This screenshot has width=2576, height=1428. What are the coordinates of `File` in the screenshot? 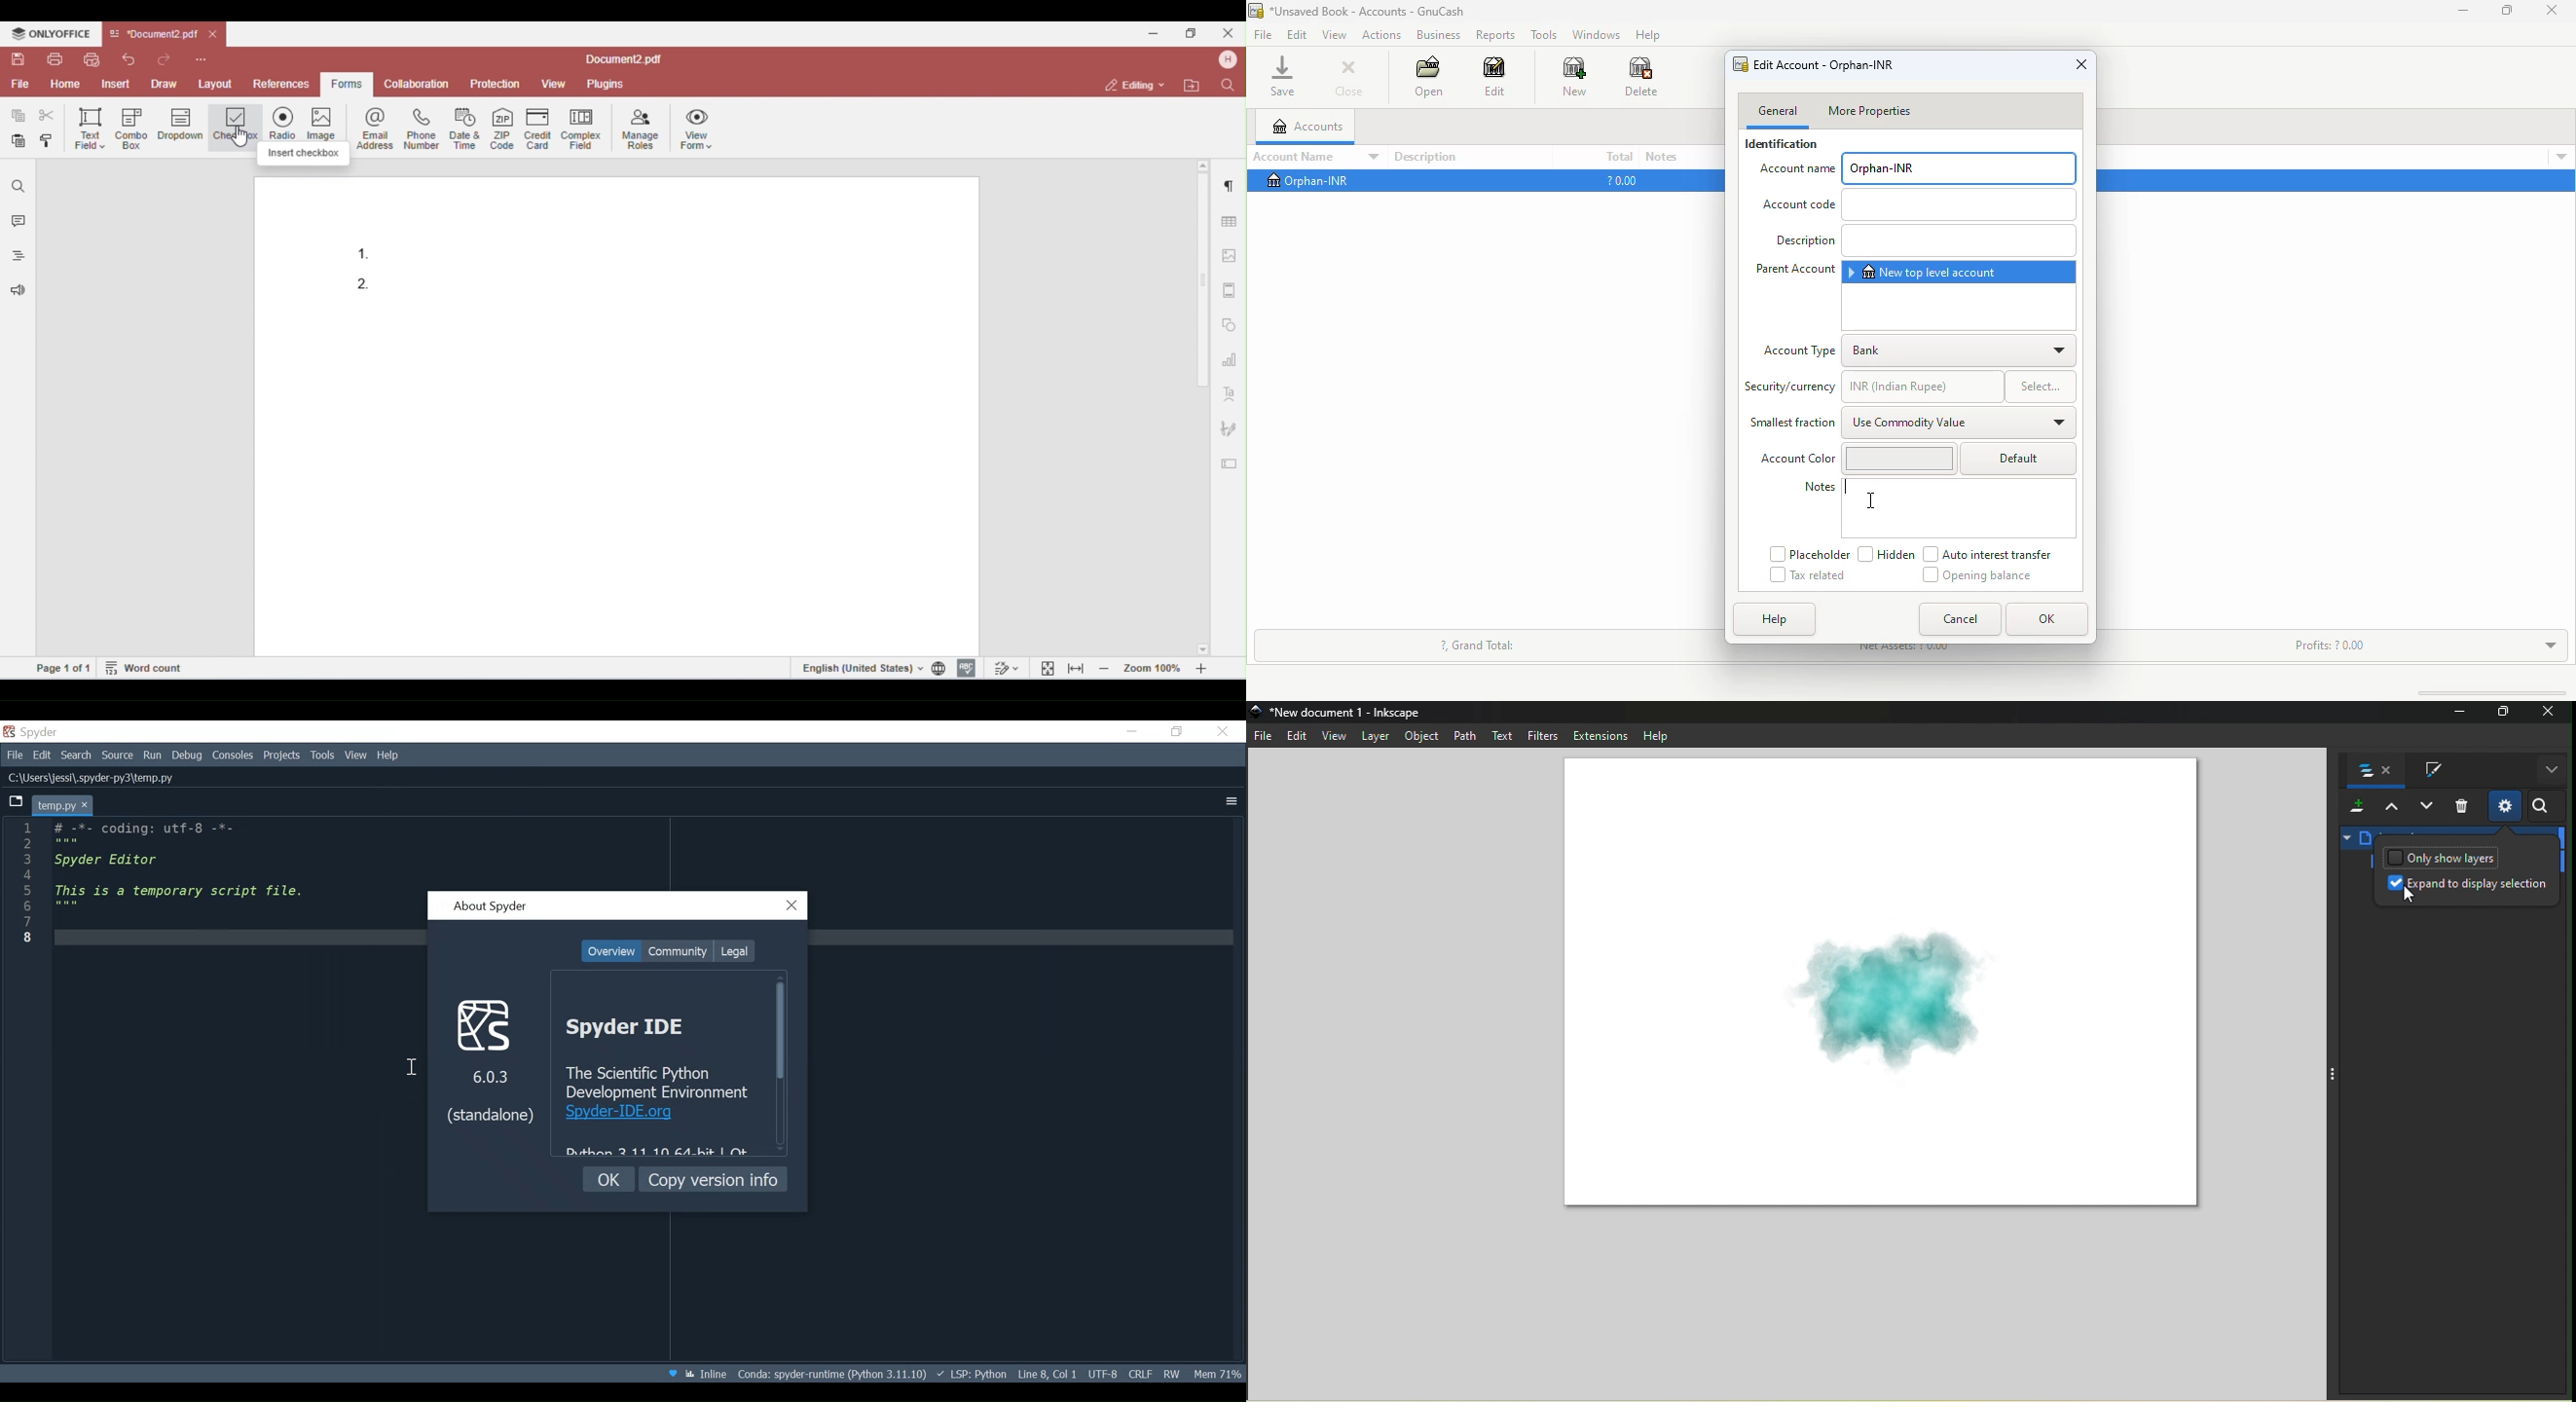 It's located at (15, 756).